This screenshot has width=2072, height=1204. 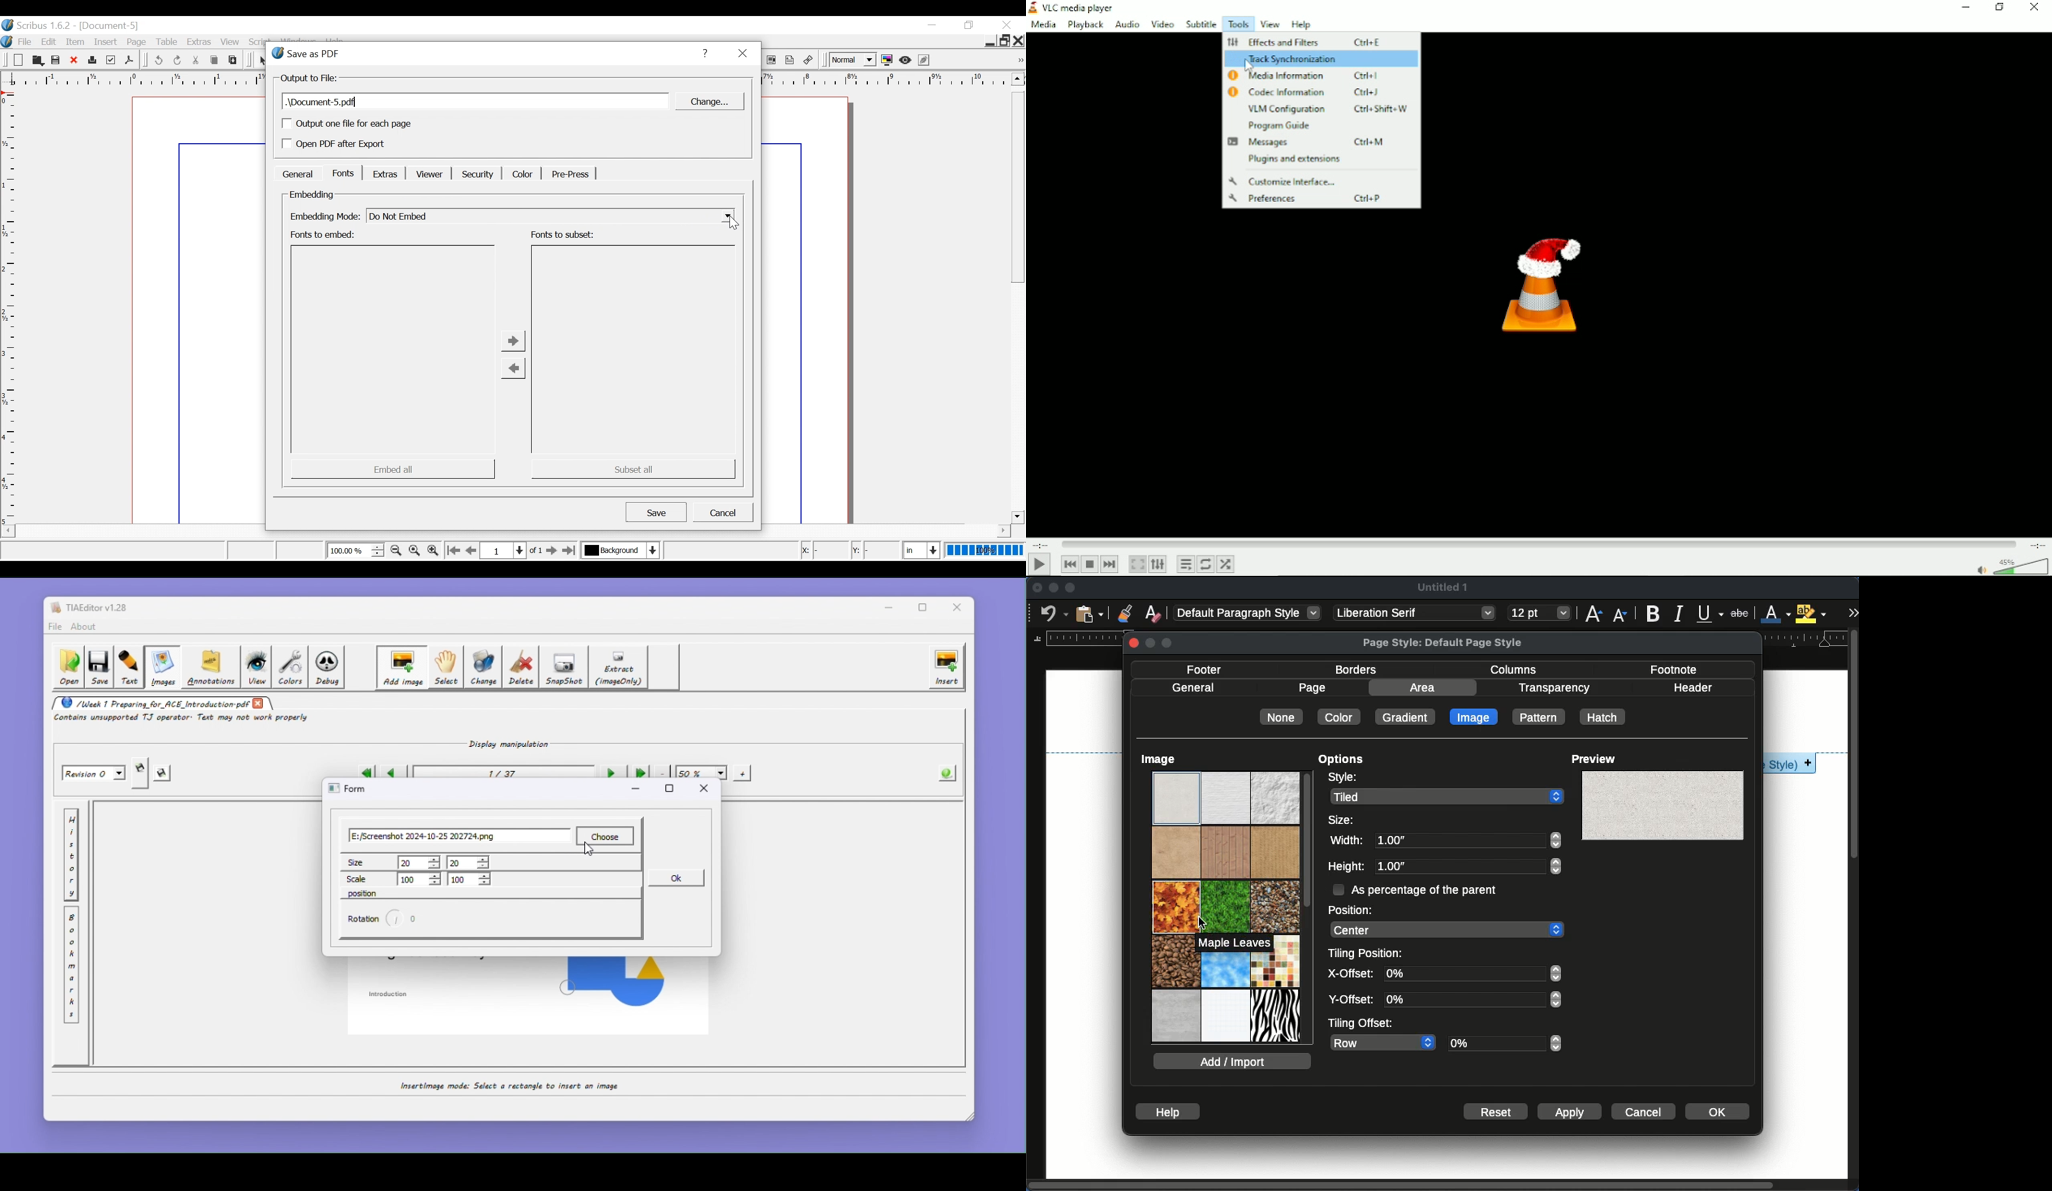 What do you see at coordinates (178, 60) in the screenshot?
I see `Redo` at bounding box center [178, 60].